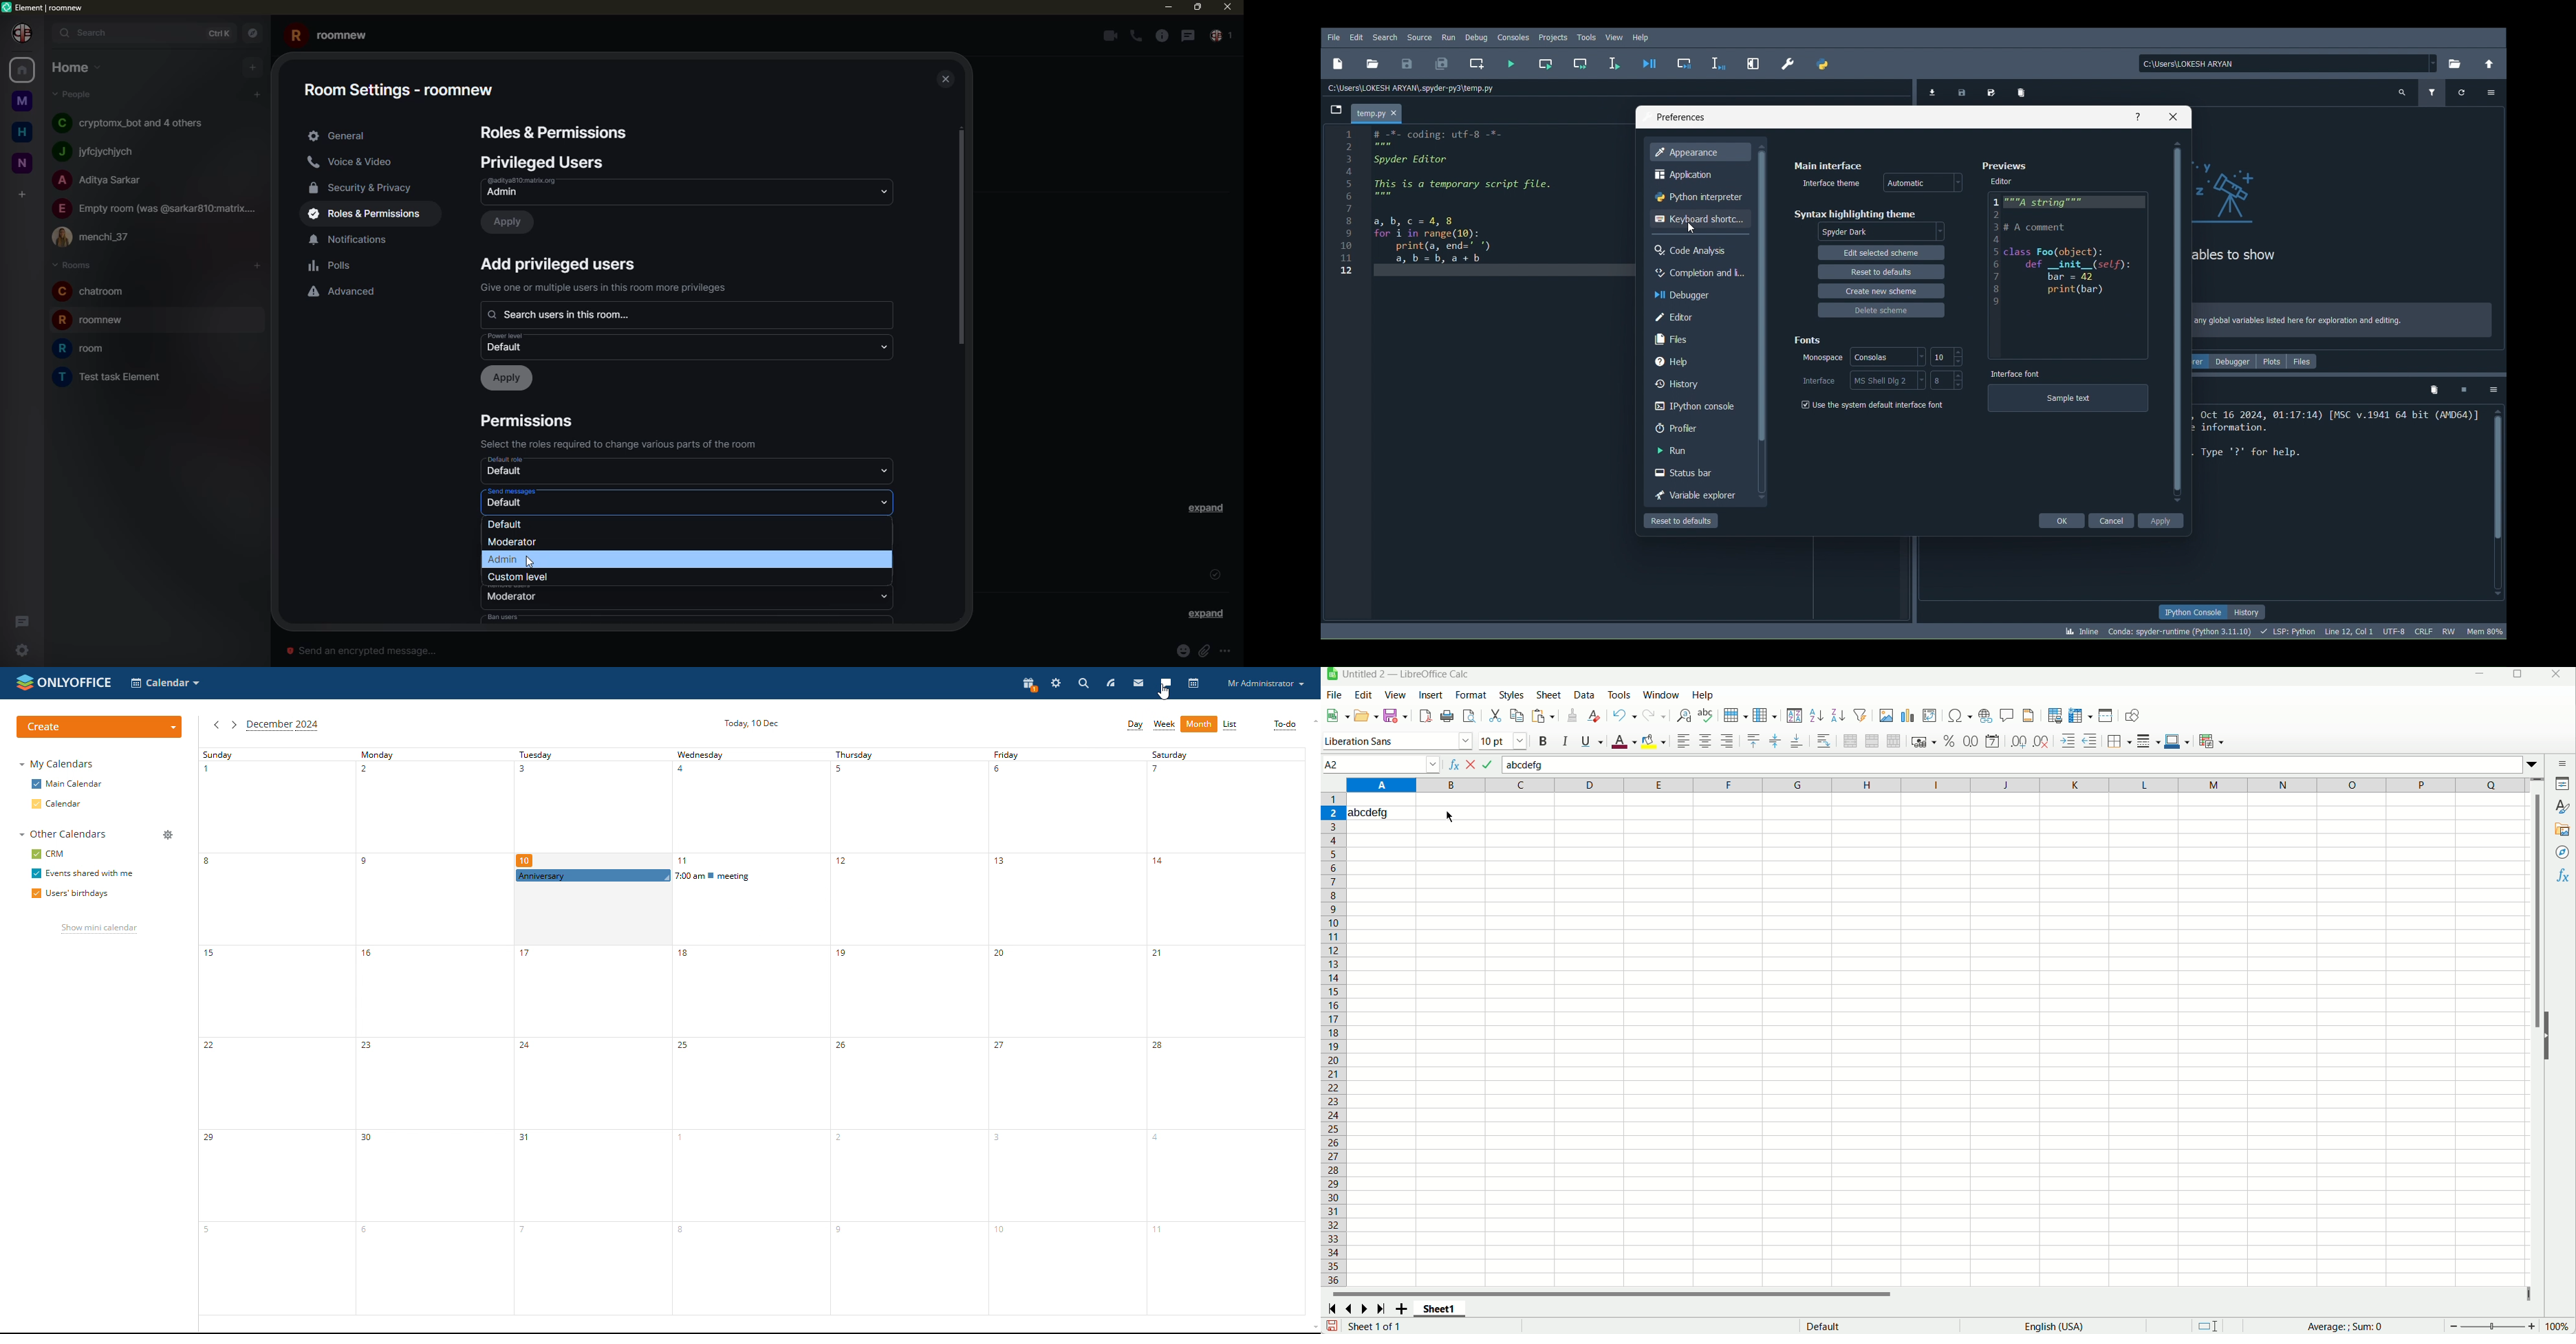 The height and width of the screenshot is (1344, 2576). Describe the element at coordinates (1698, 196) in the screenshot. I see `Python interpreter` at that location.